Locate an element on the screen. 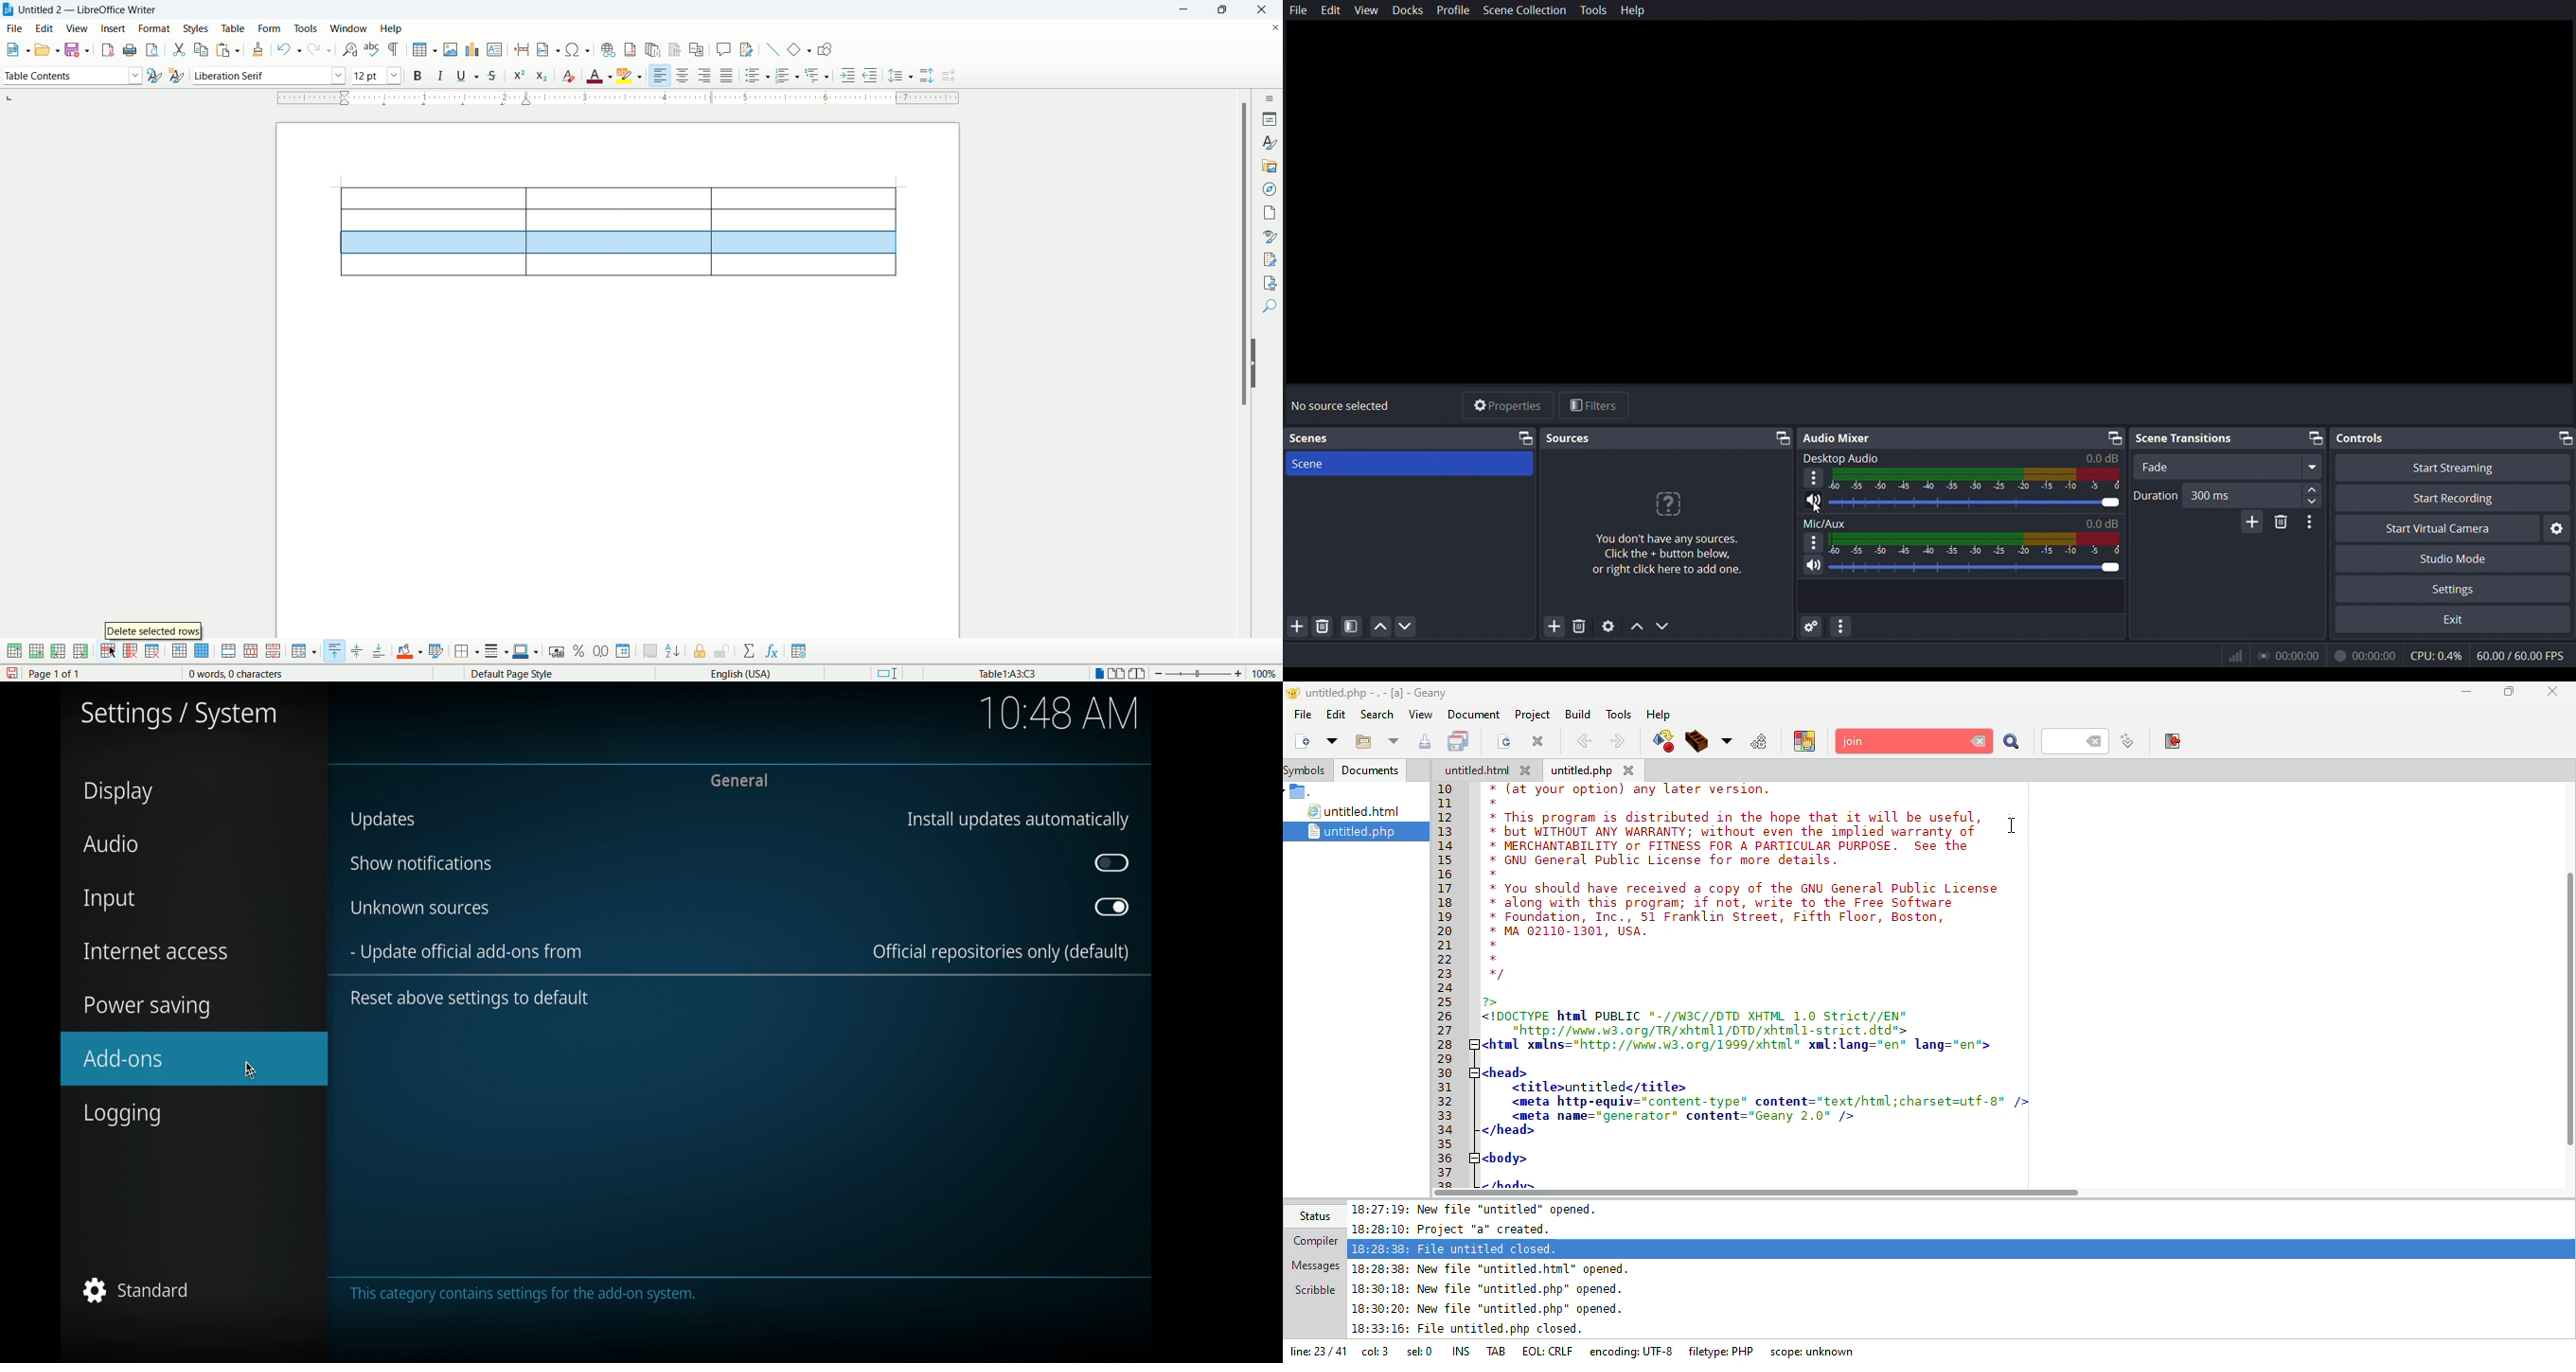 The width and height of the screenshot is (2576, 1372). maximize is located at coordinates (1220, 12).